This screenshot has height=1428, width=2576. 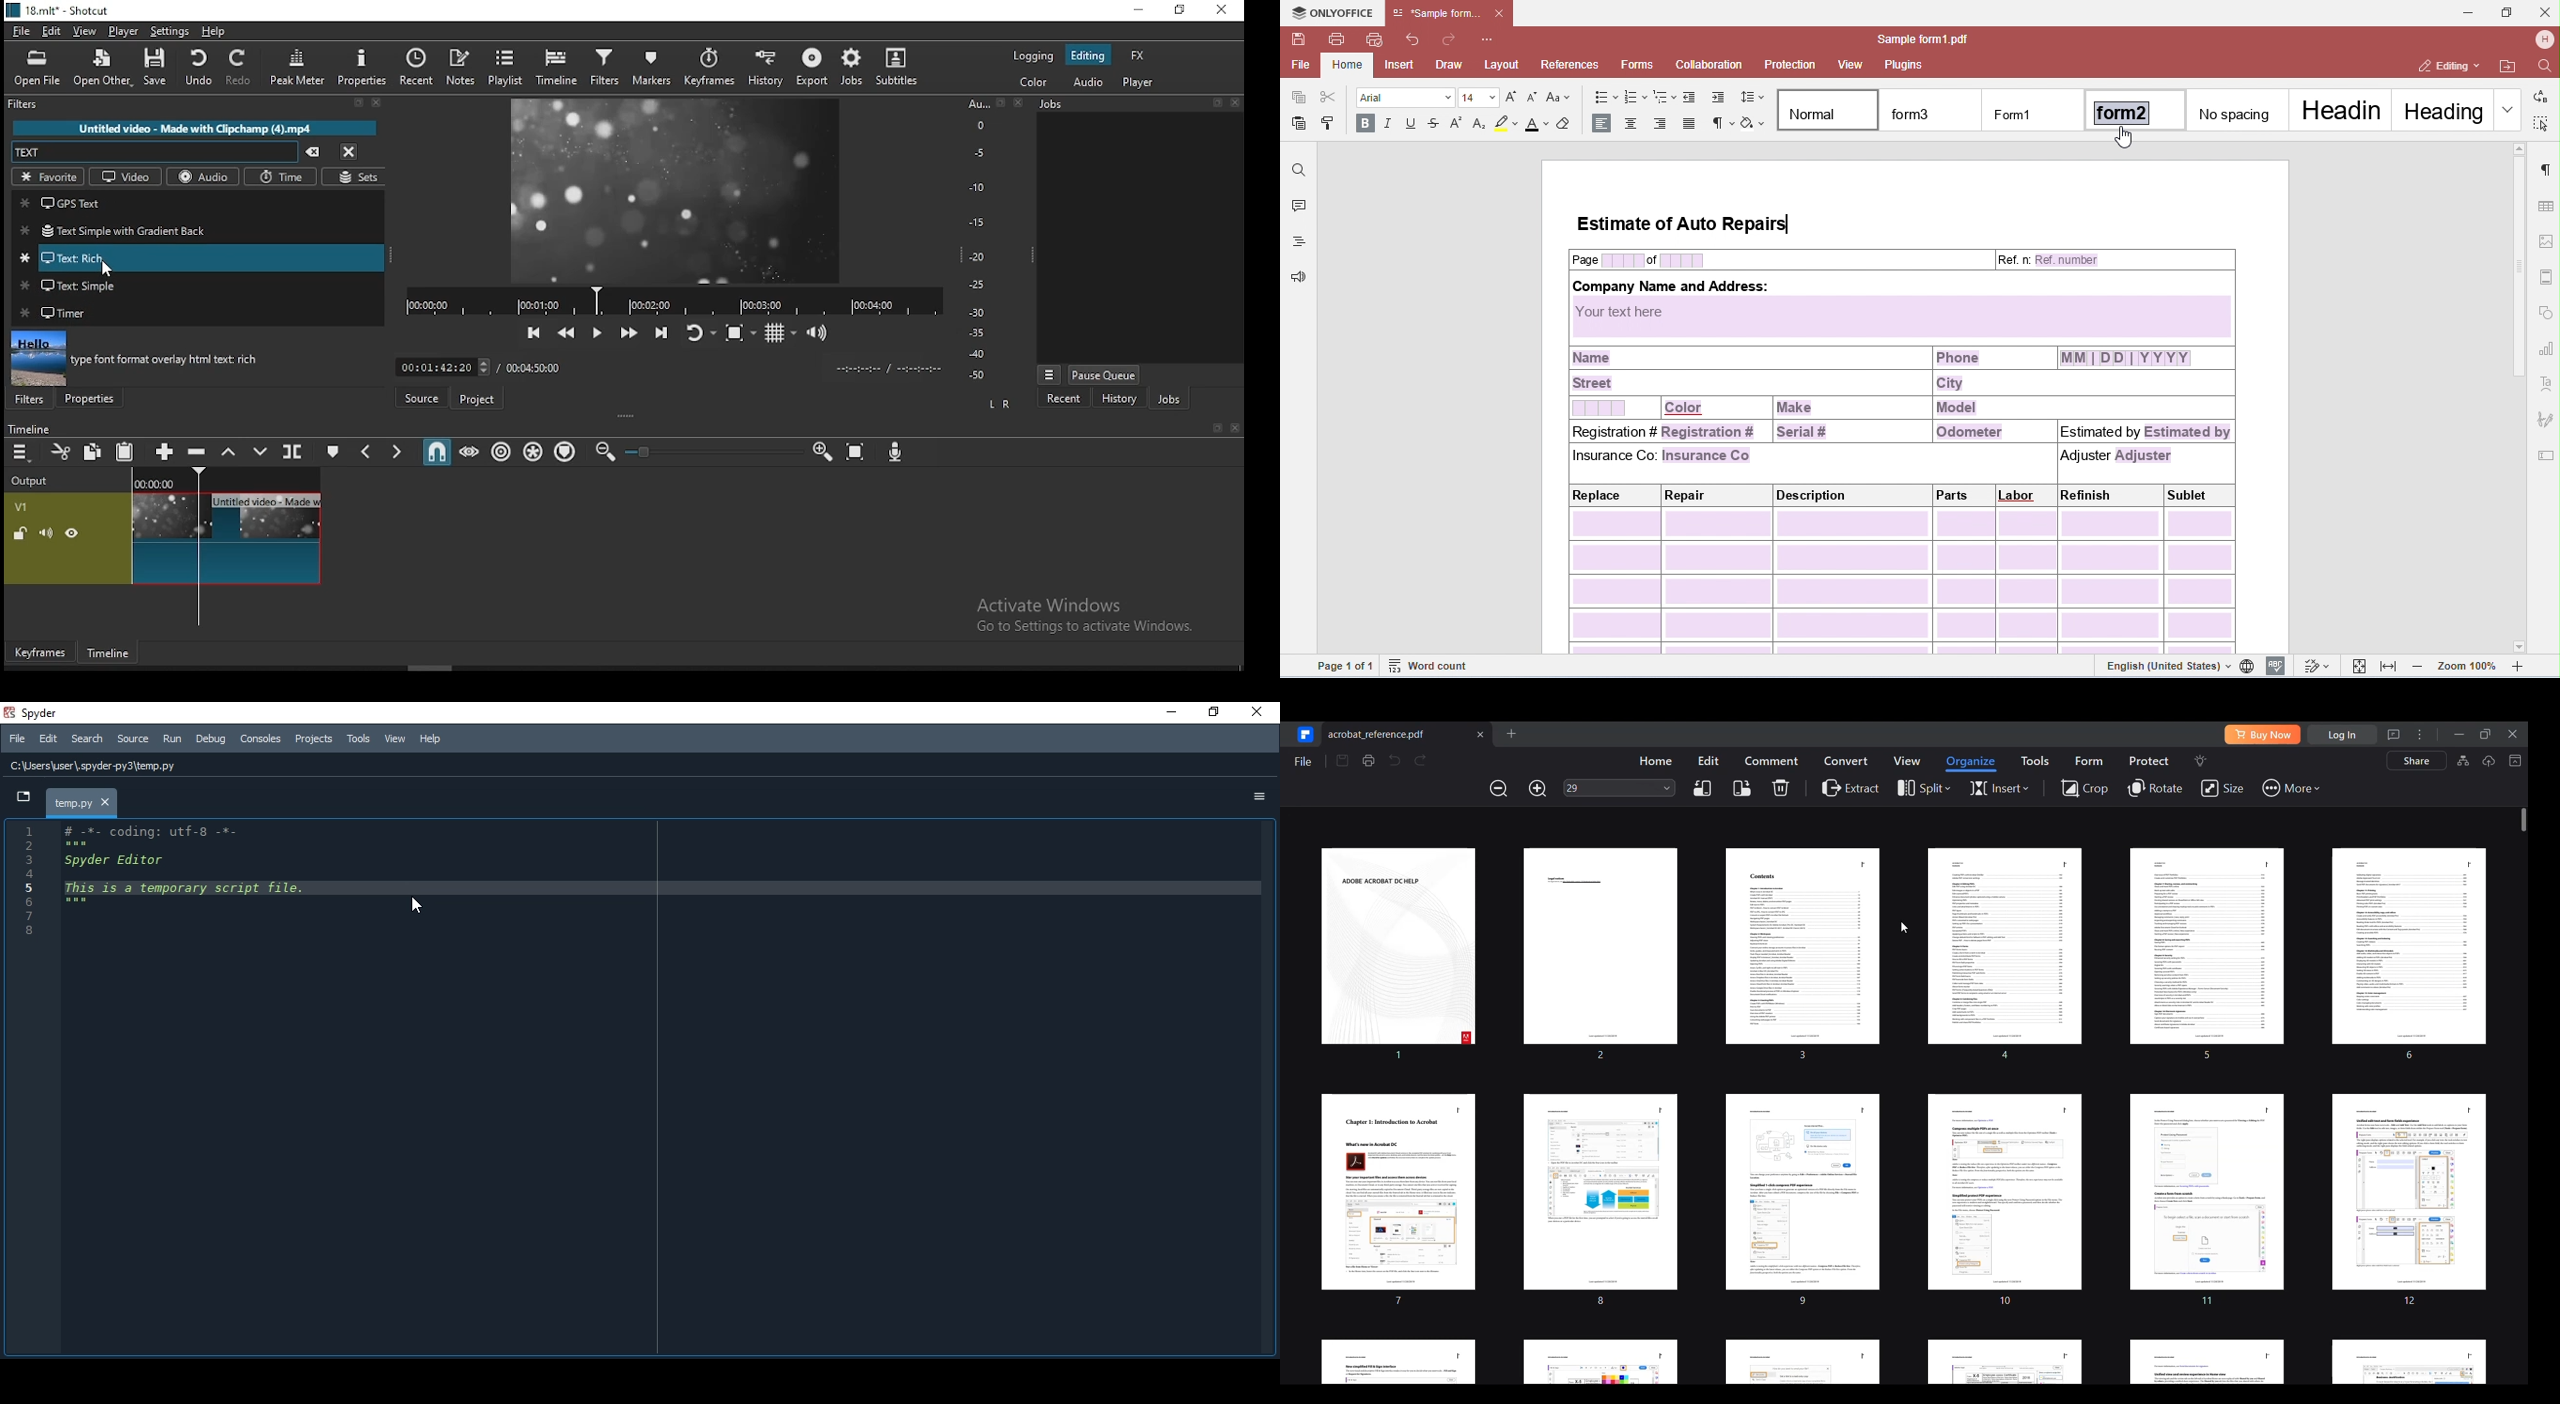 What do you see at coordinates (192, 873) in the screenshot?
I see `code` at bounding box center [192, 873].